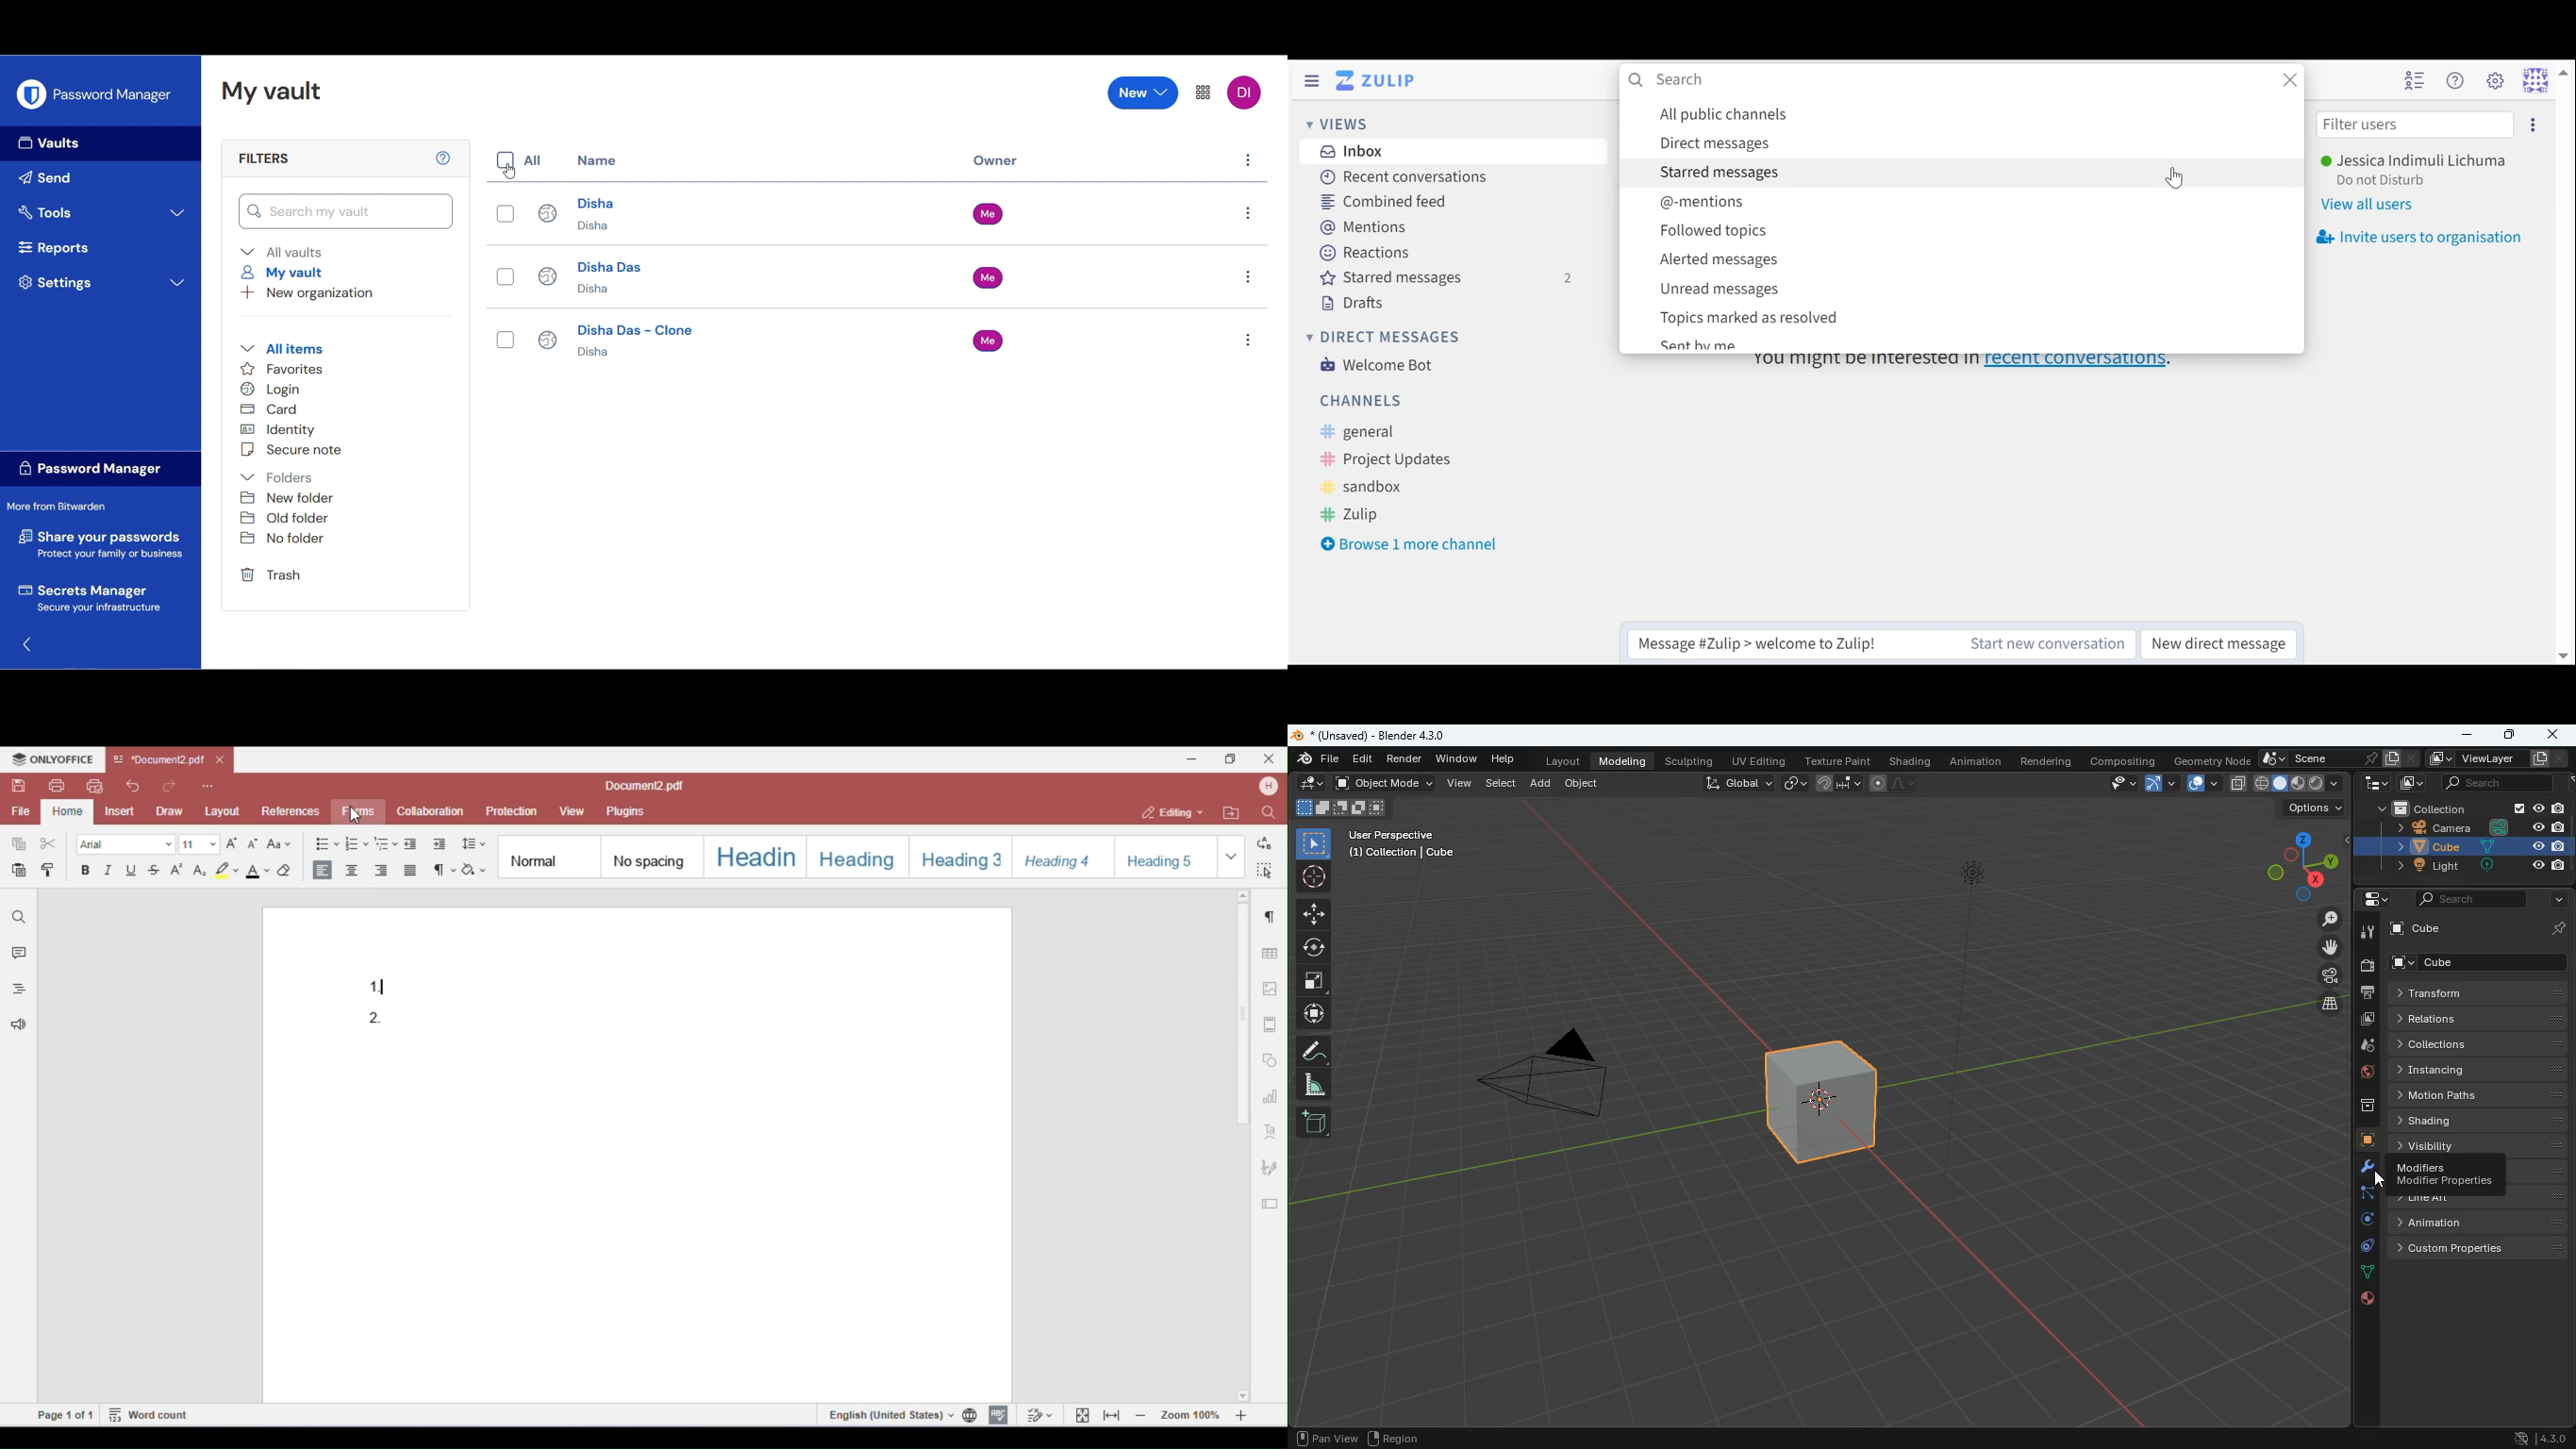  What do you see at coordinates (274, 576) in the screenshot?
I see `Trash` at bounding box center [274, 576].